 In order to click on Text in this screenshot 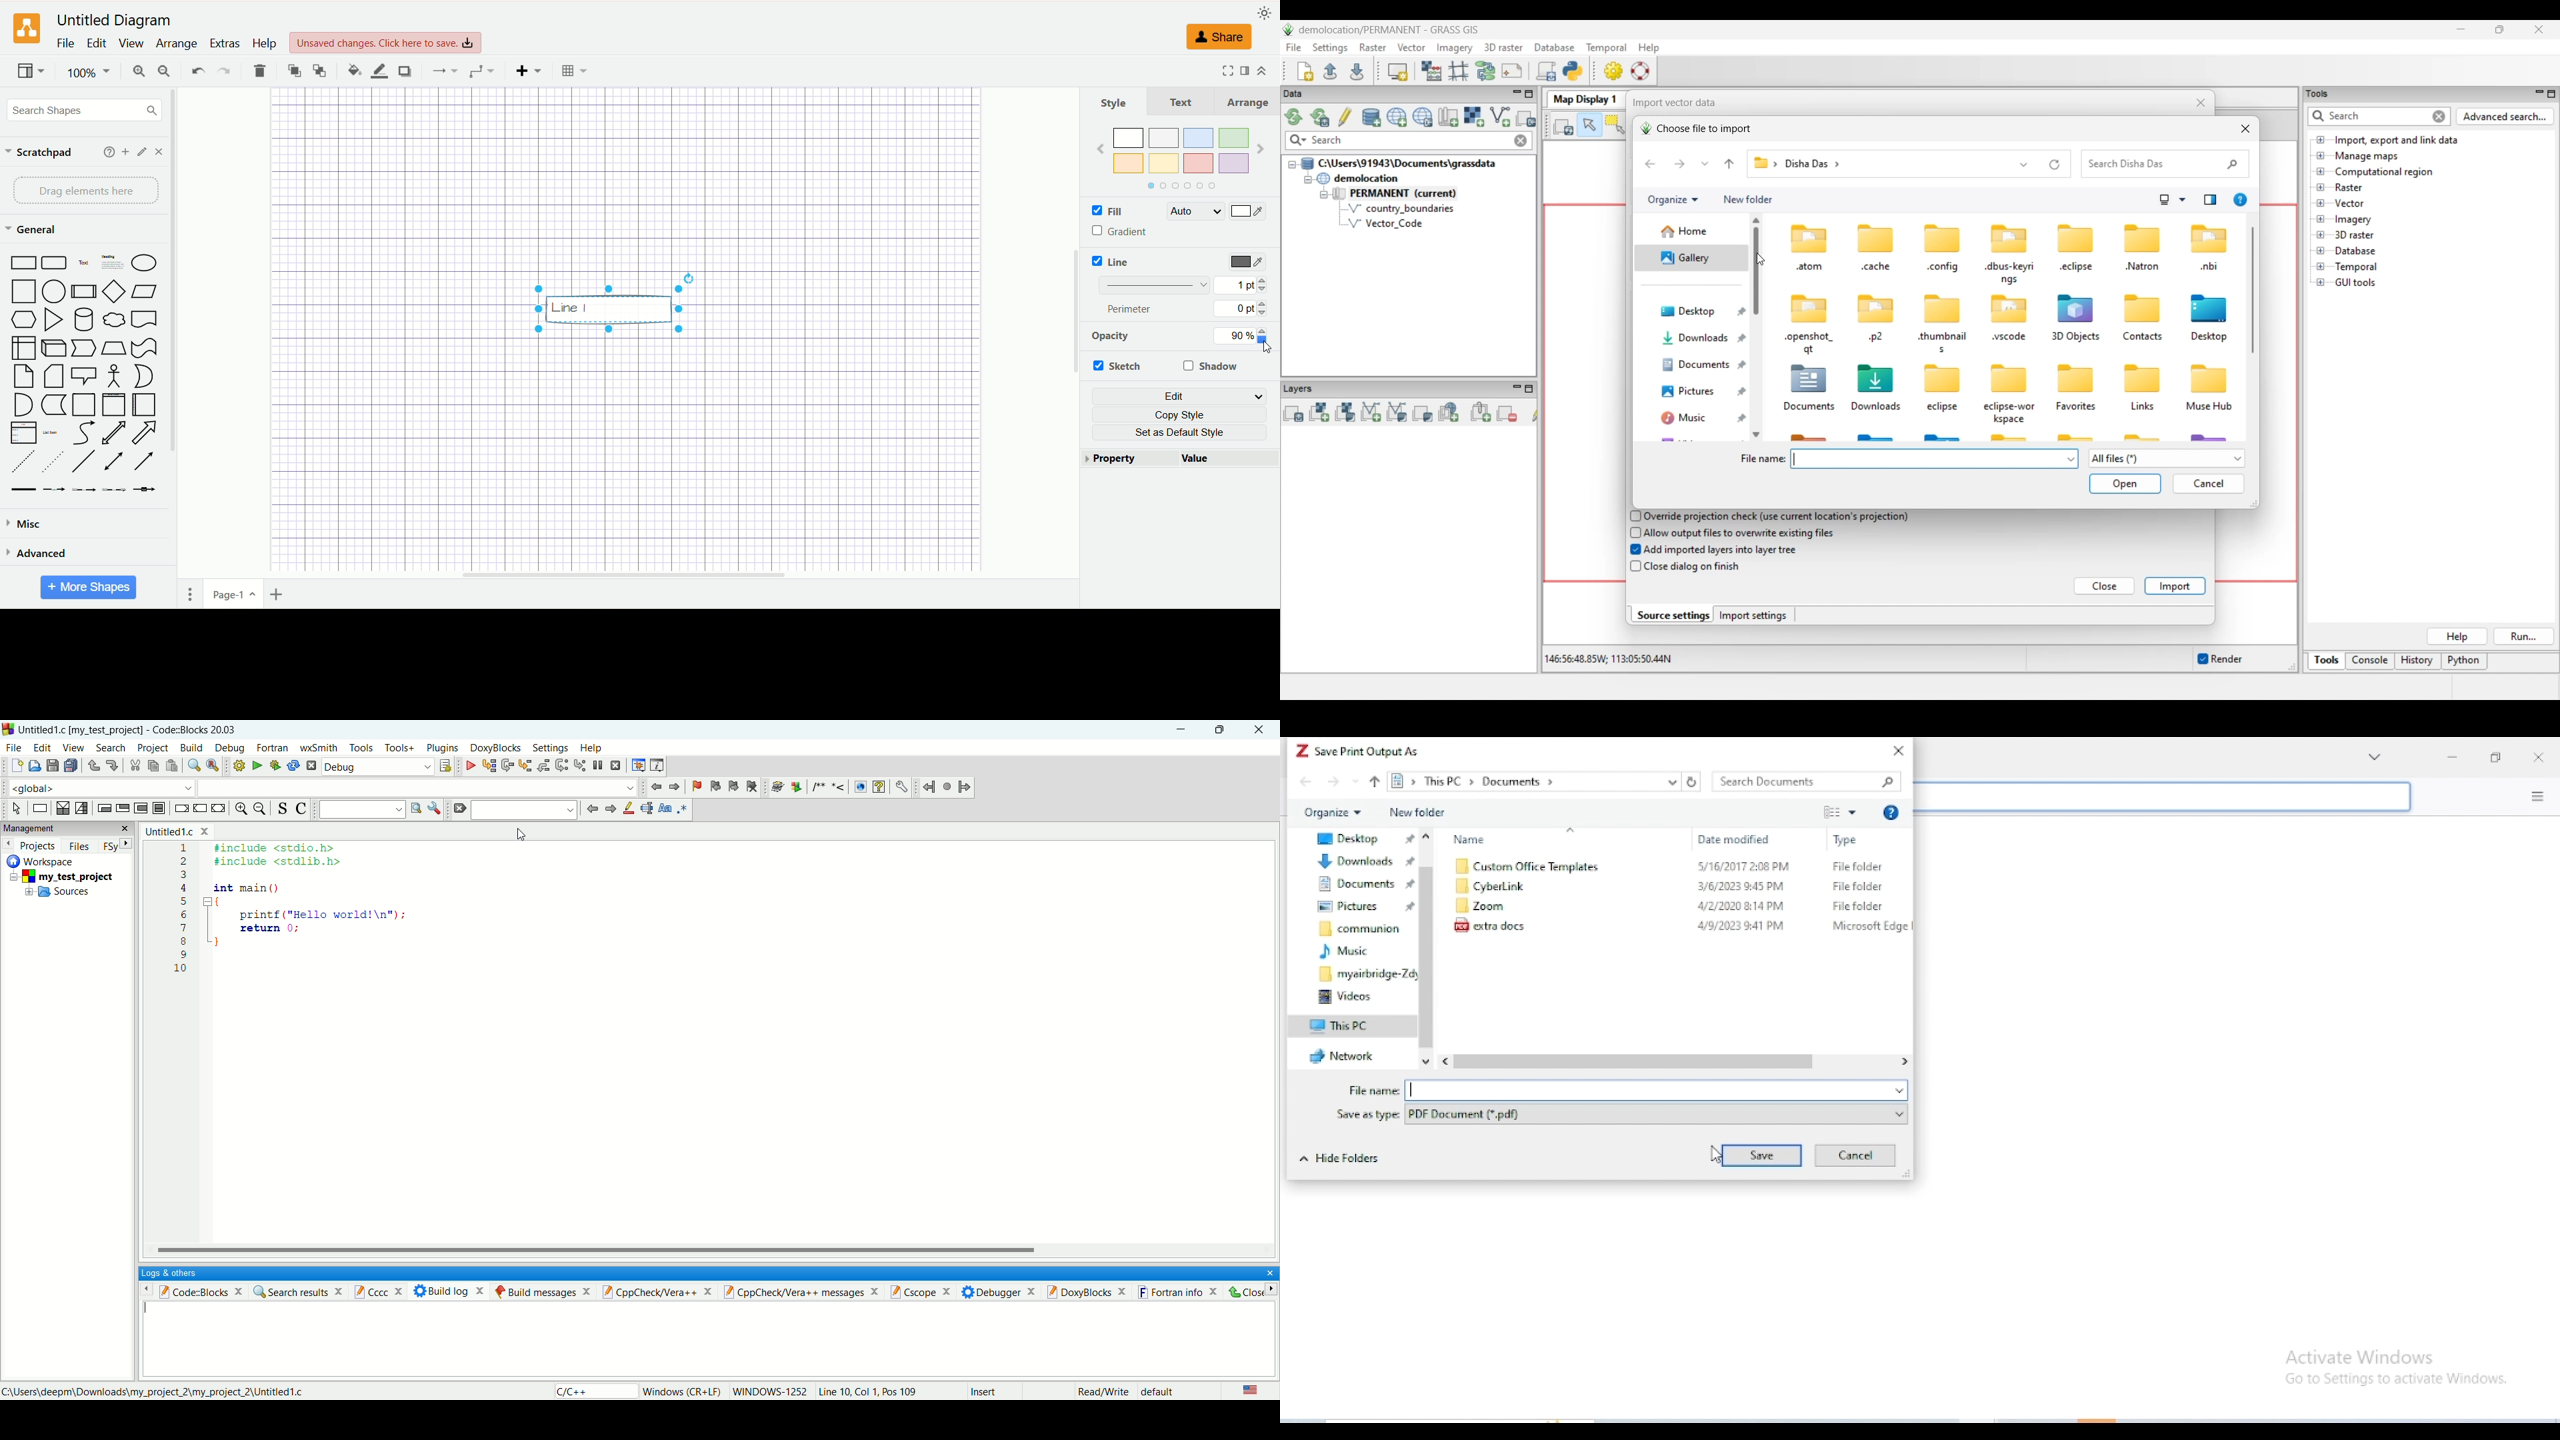, I will do `click(1179, 101)`.